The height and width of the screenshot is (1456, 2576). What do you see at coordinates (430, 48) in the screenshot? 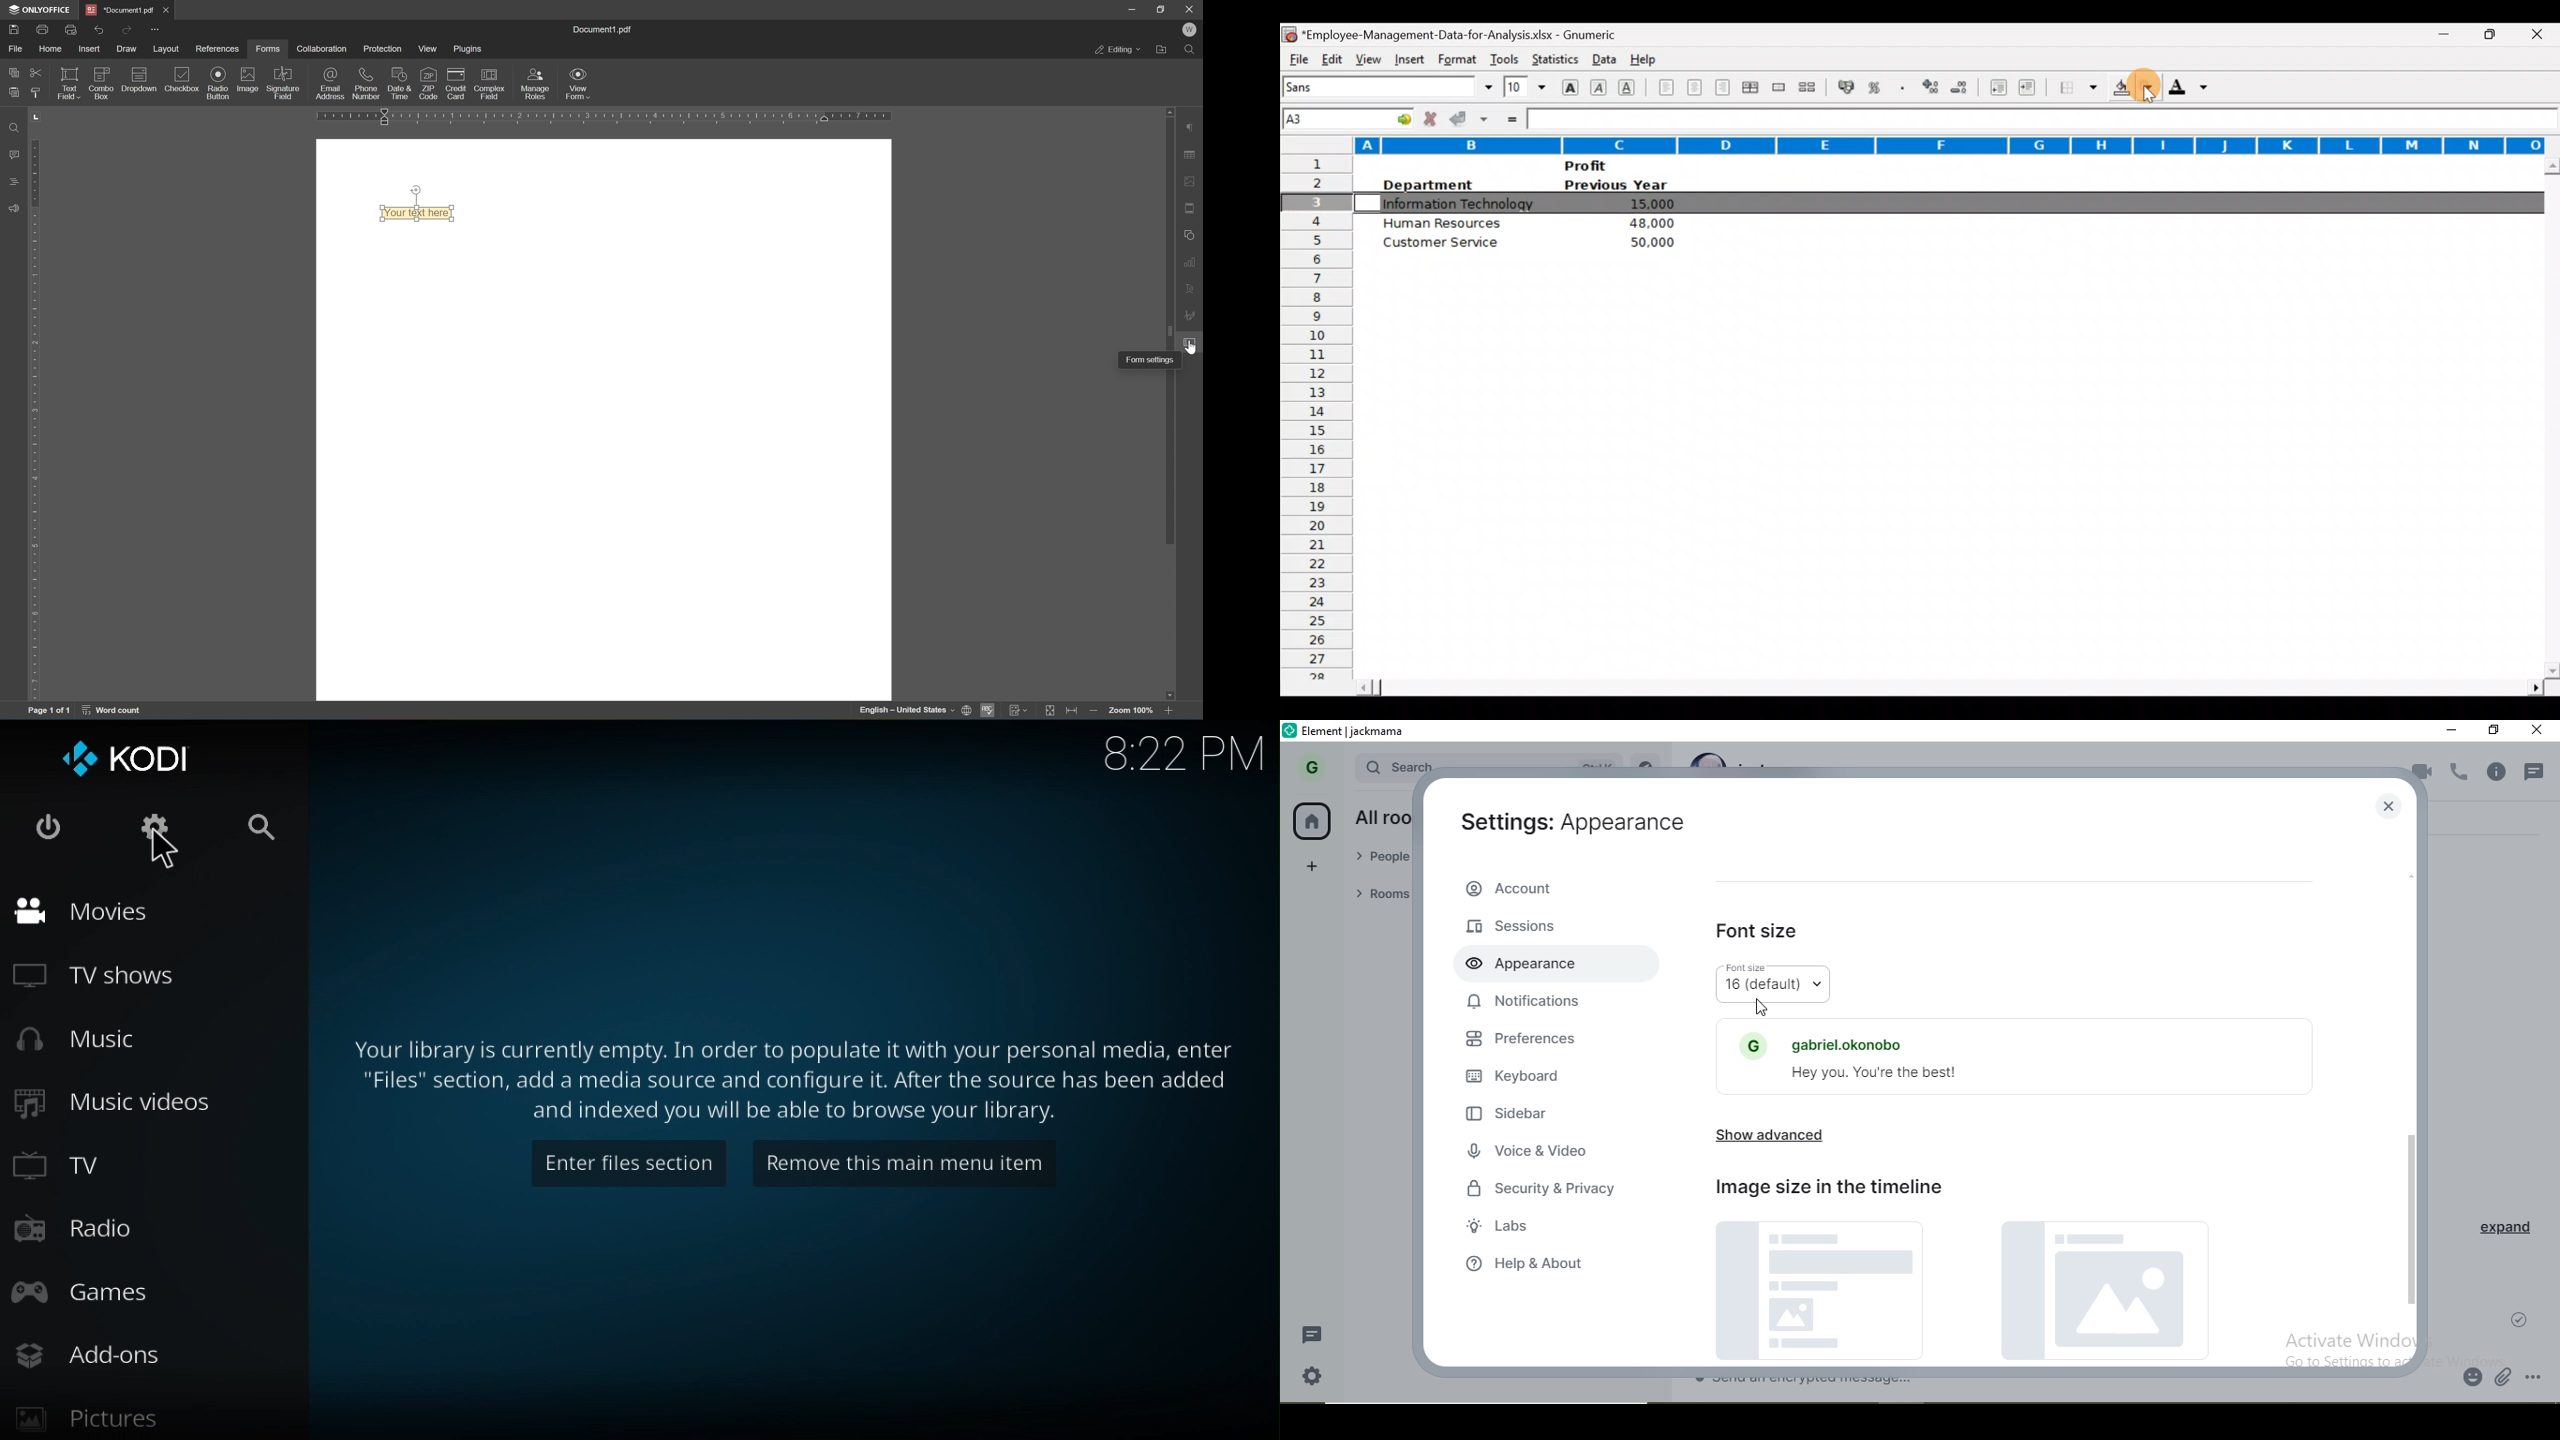
I see `view` at bounding box center [430, 48].